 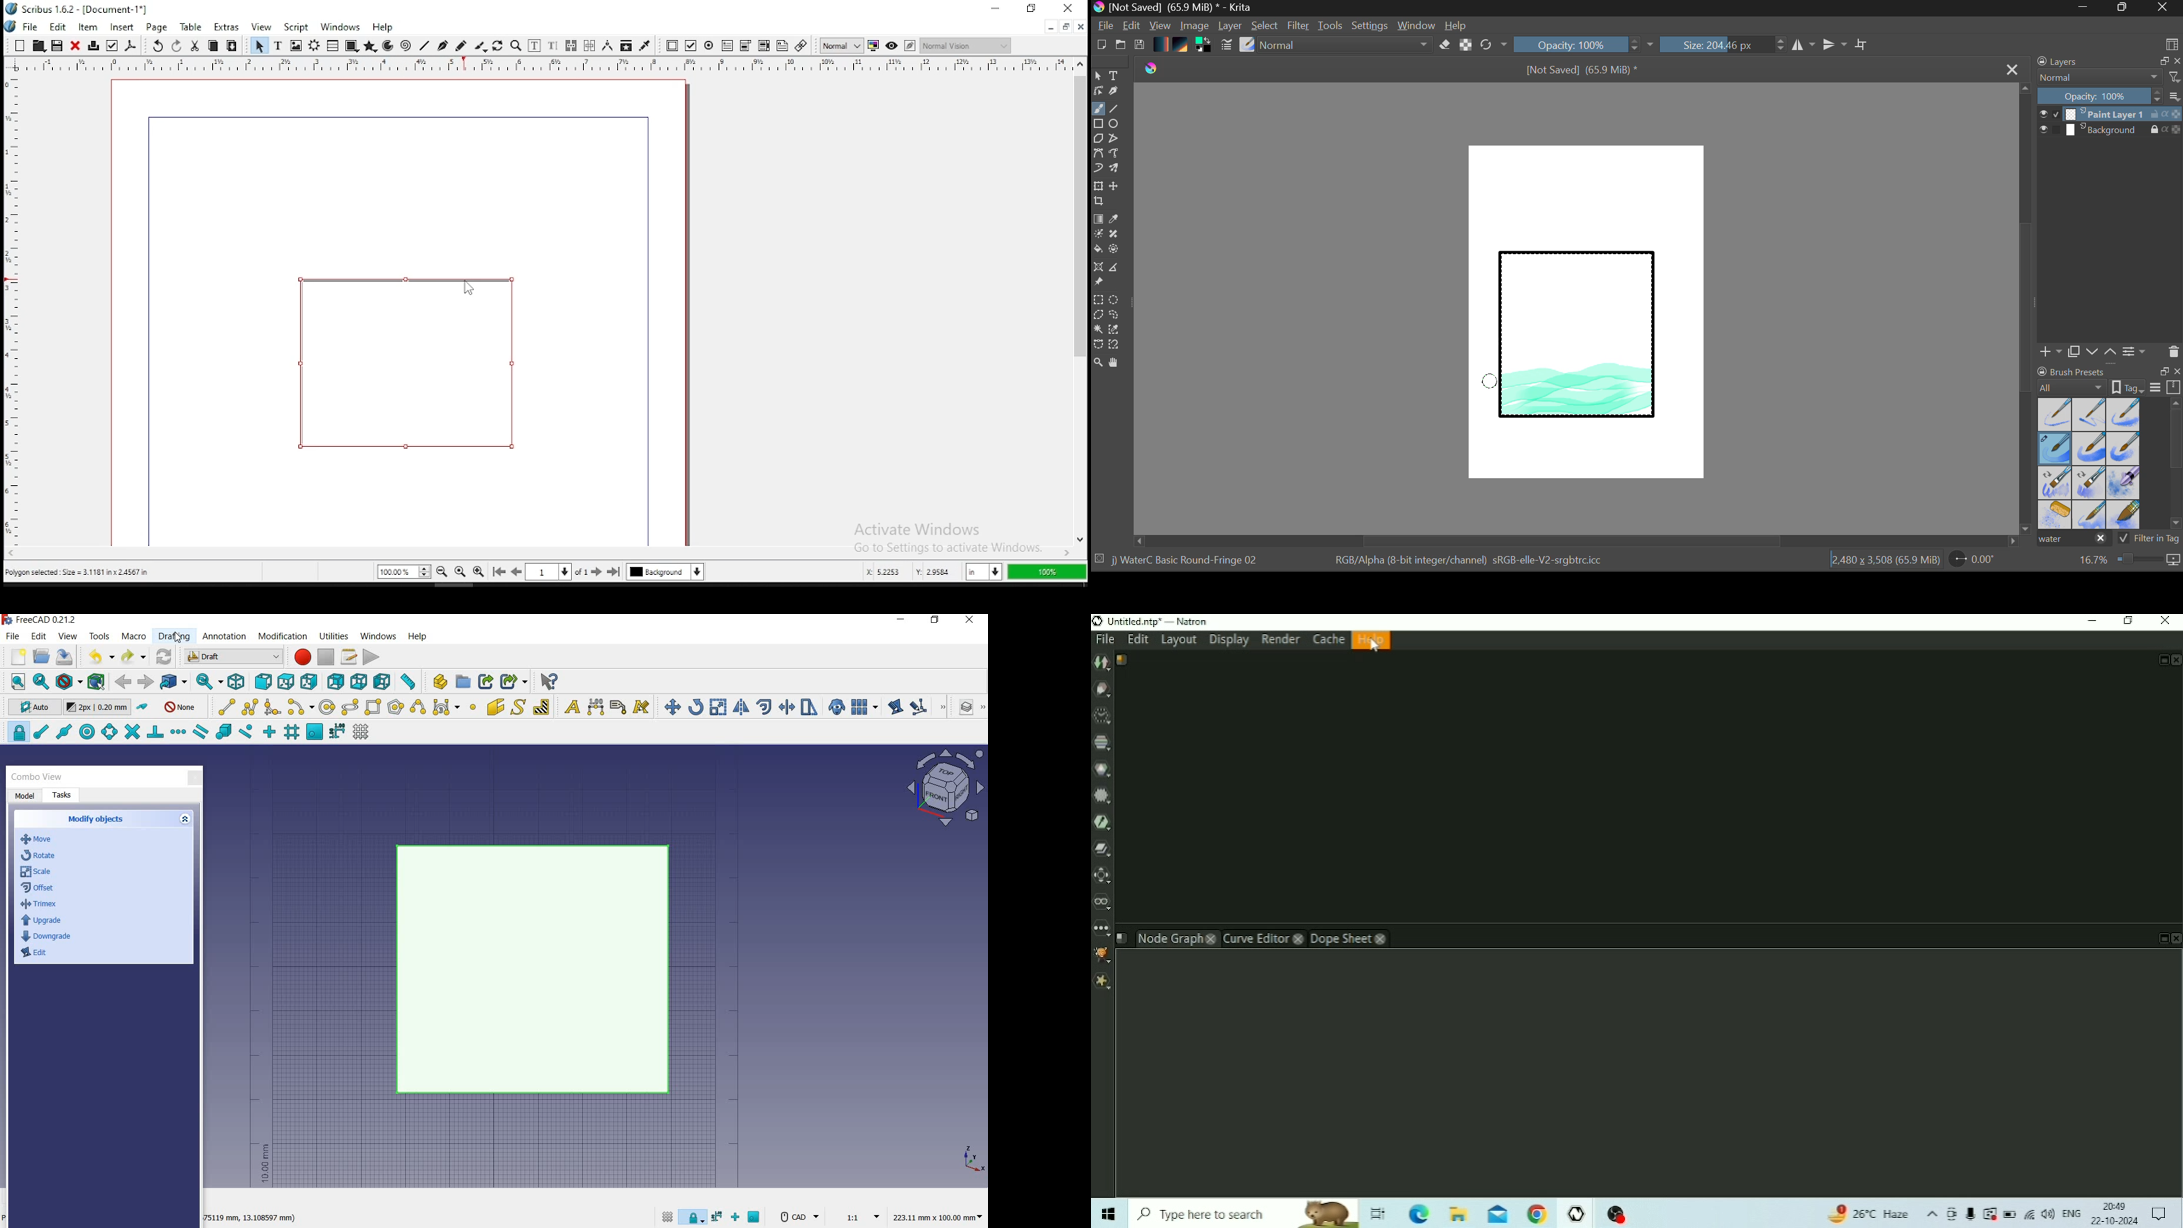 What do you see at coordinates (123, 27) in the screenshot?
I see `insert` at bounding box center [123, 27].